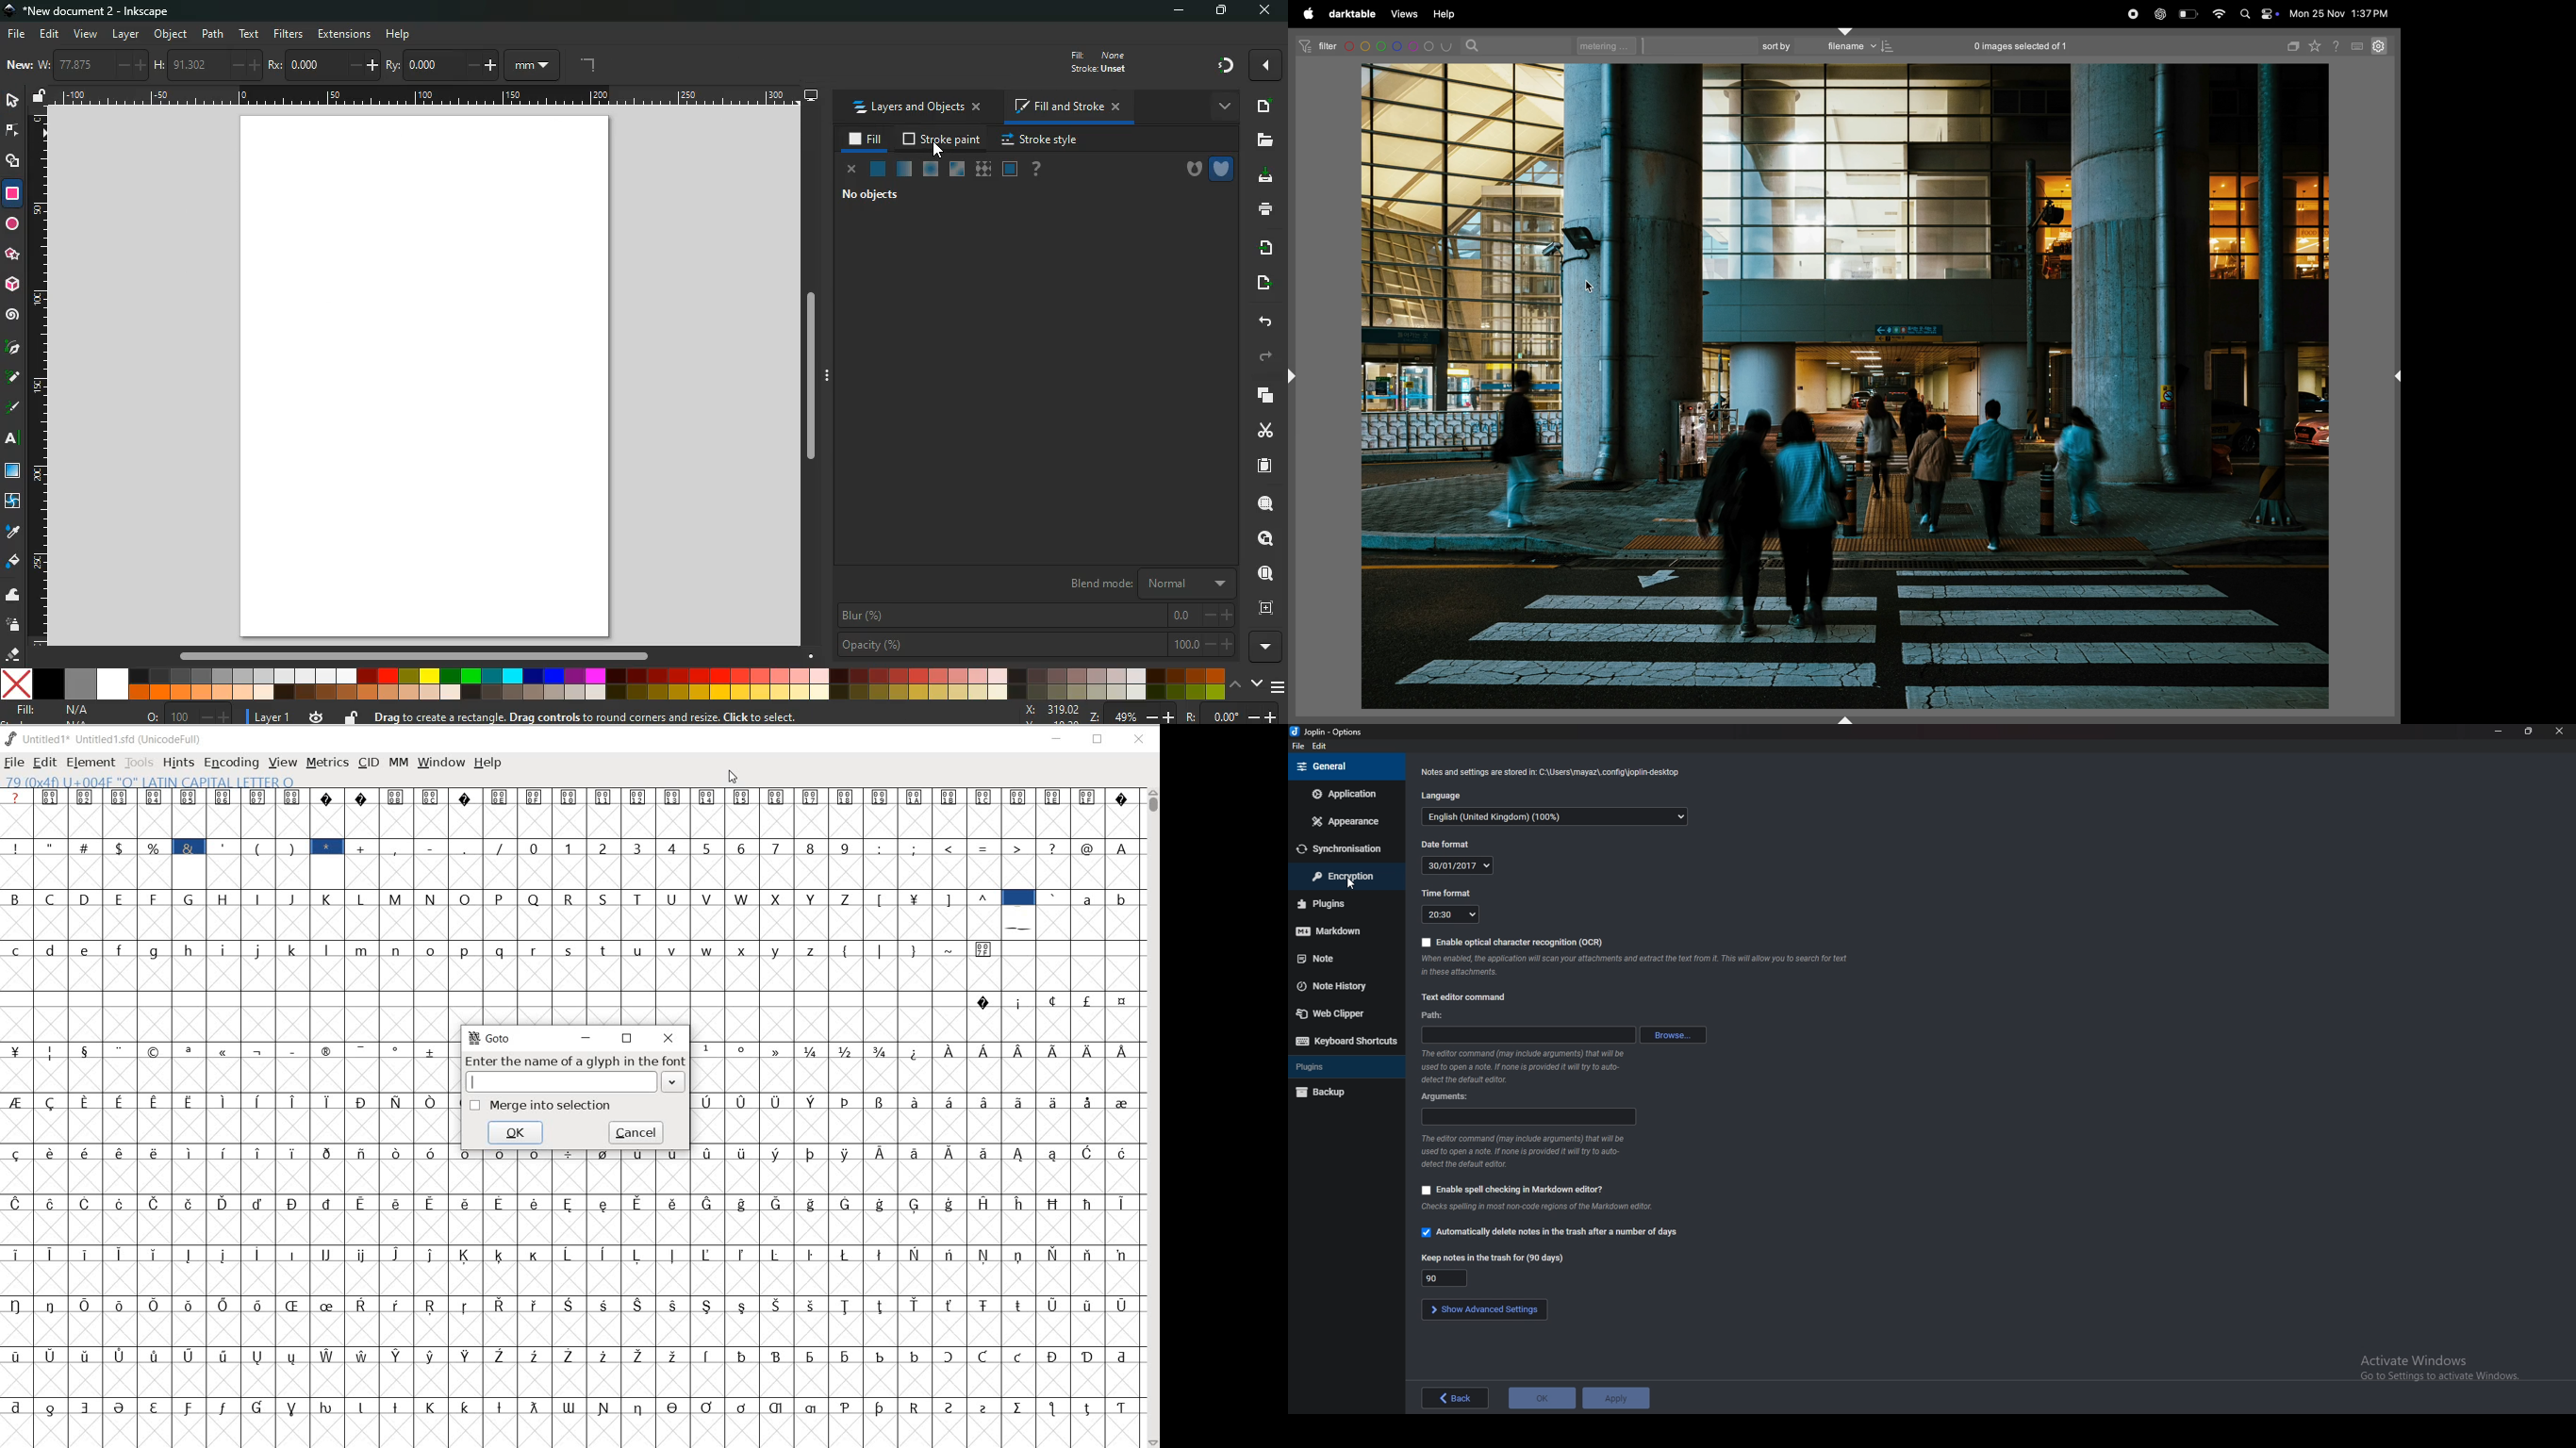  What do you see at coordinates (956, 171) in the screenshot?
I see `window` at bounding box center [956, 171].